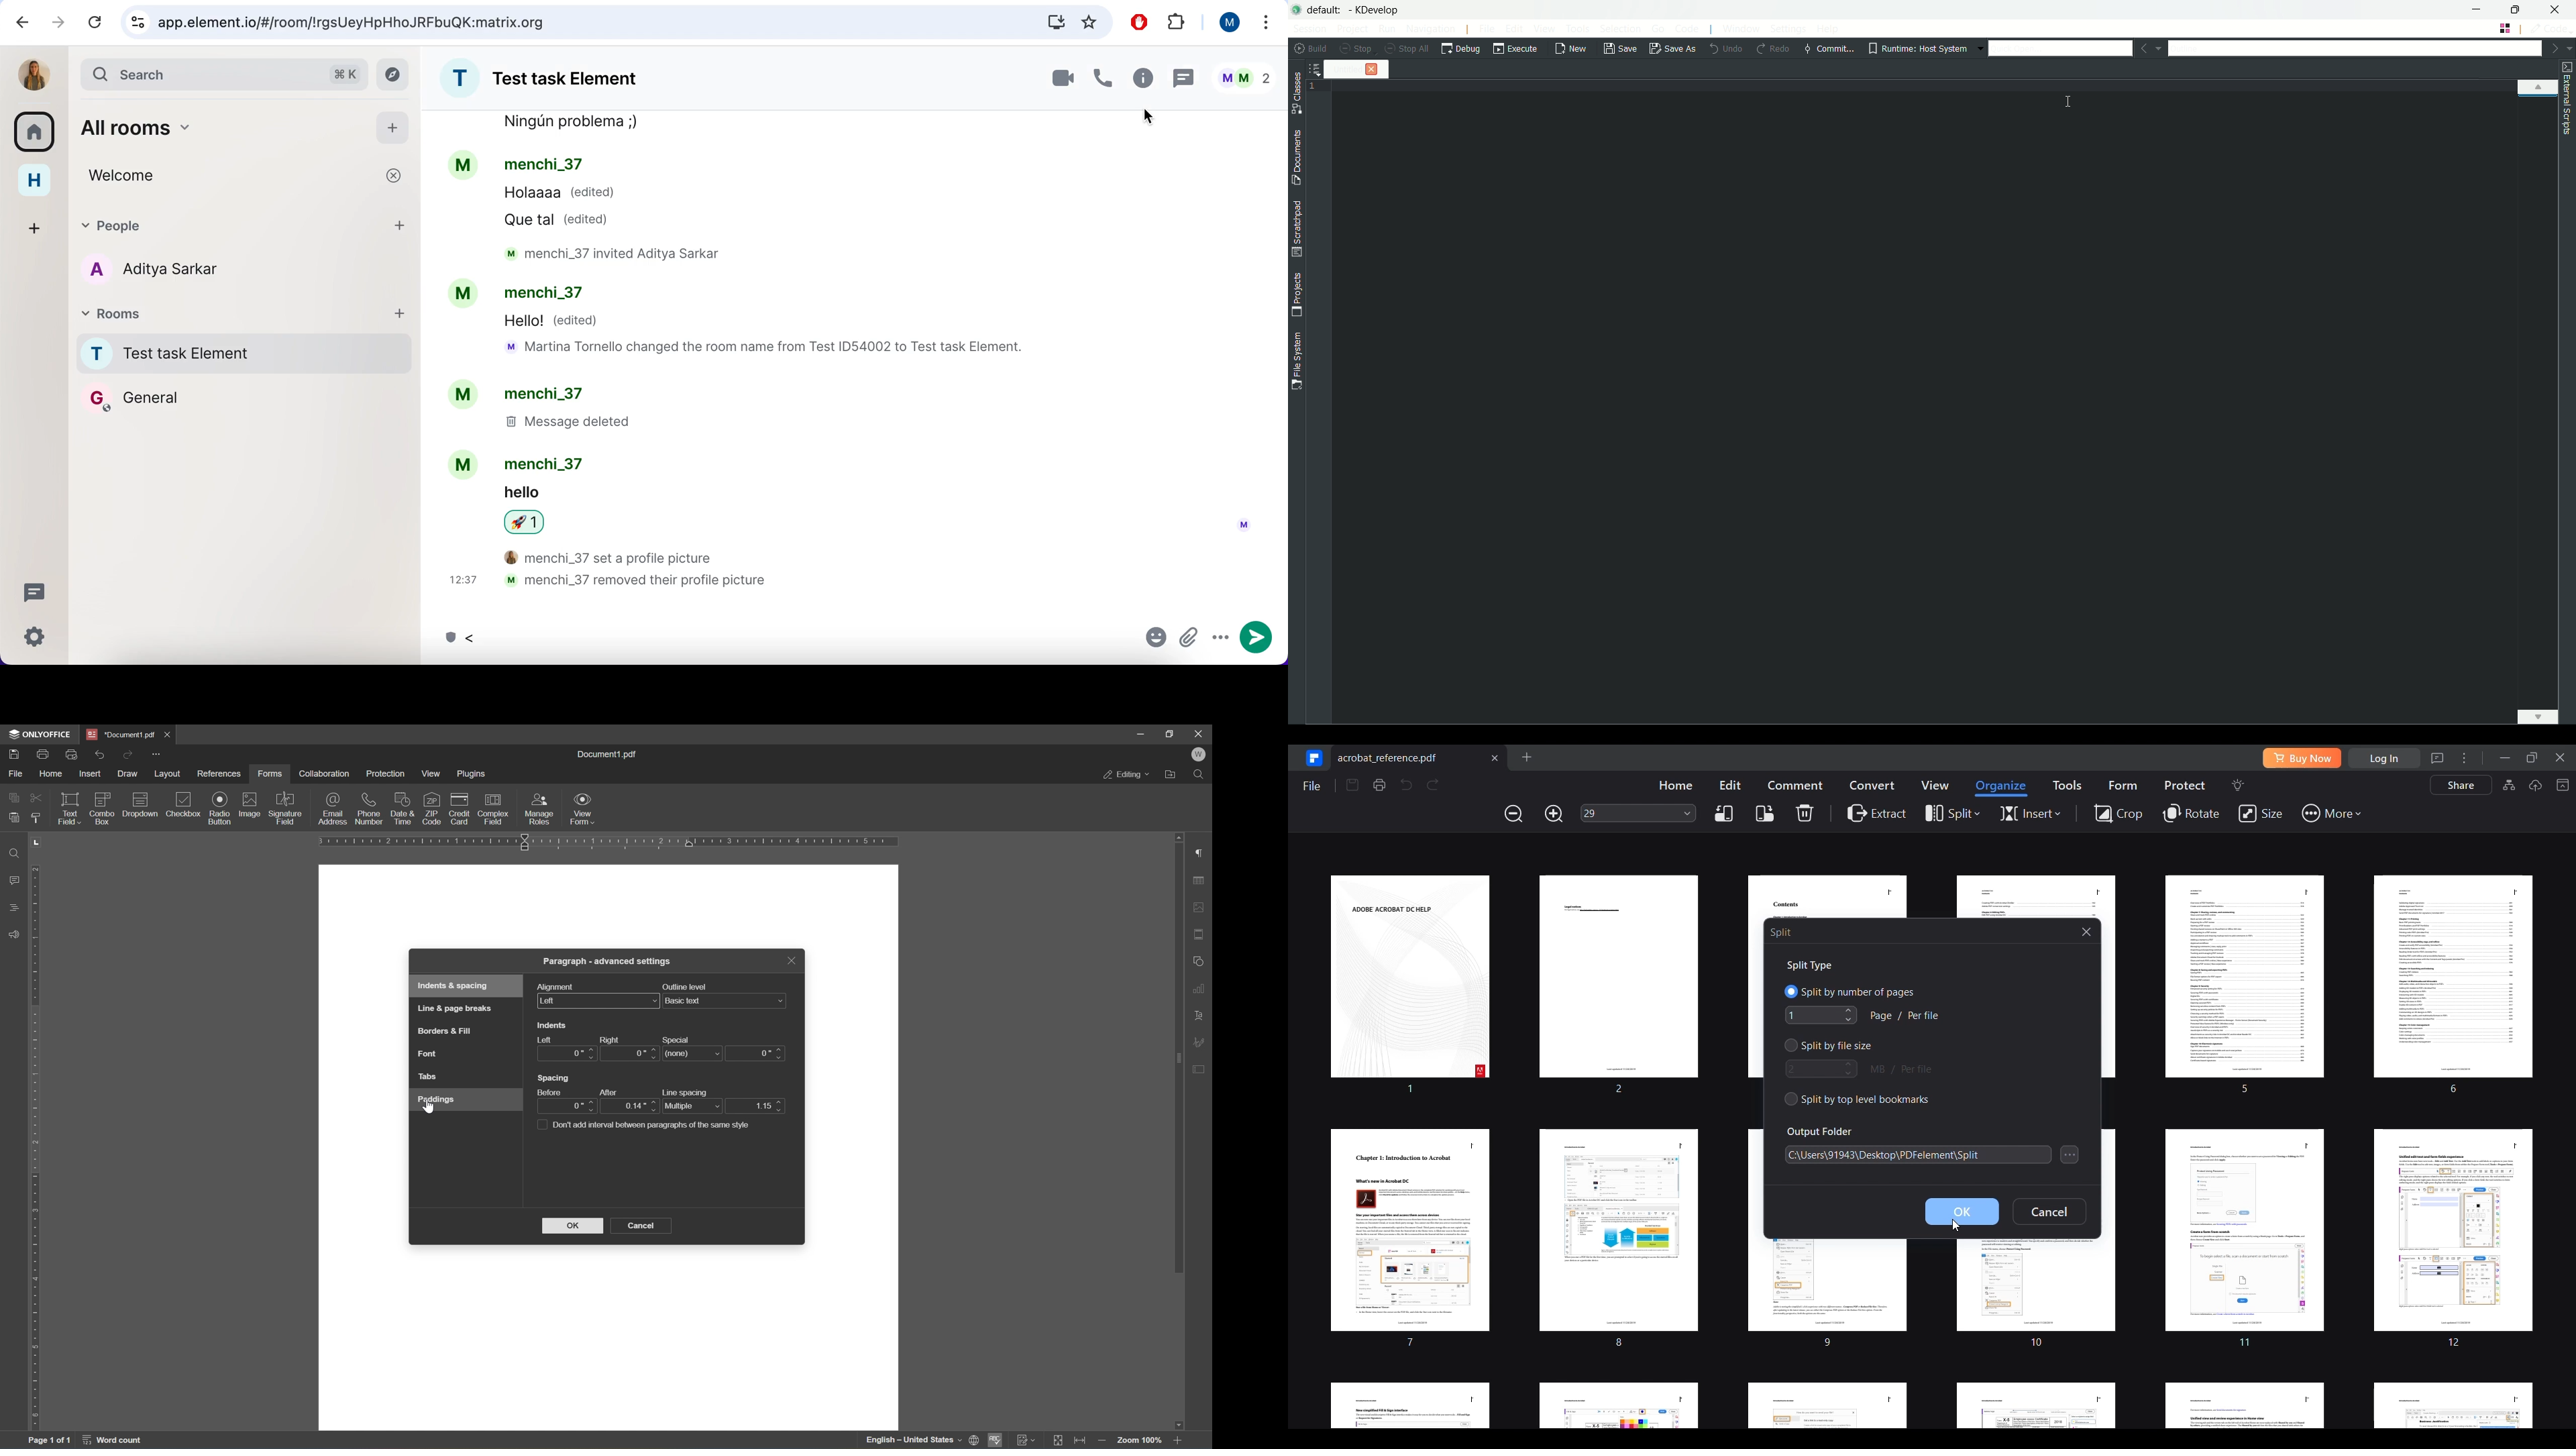 The height and width of the screenshot is (1456, 2576). Describe the element at coordinates (53, 774) in the screenshot. I see `home` at that location.